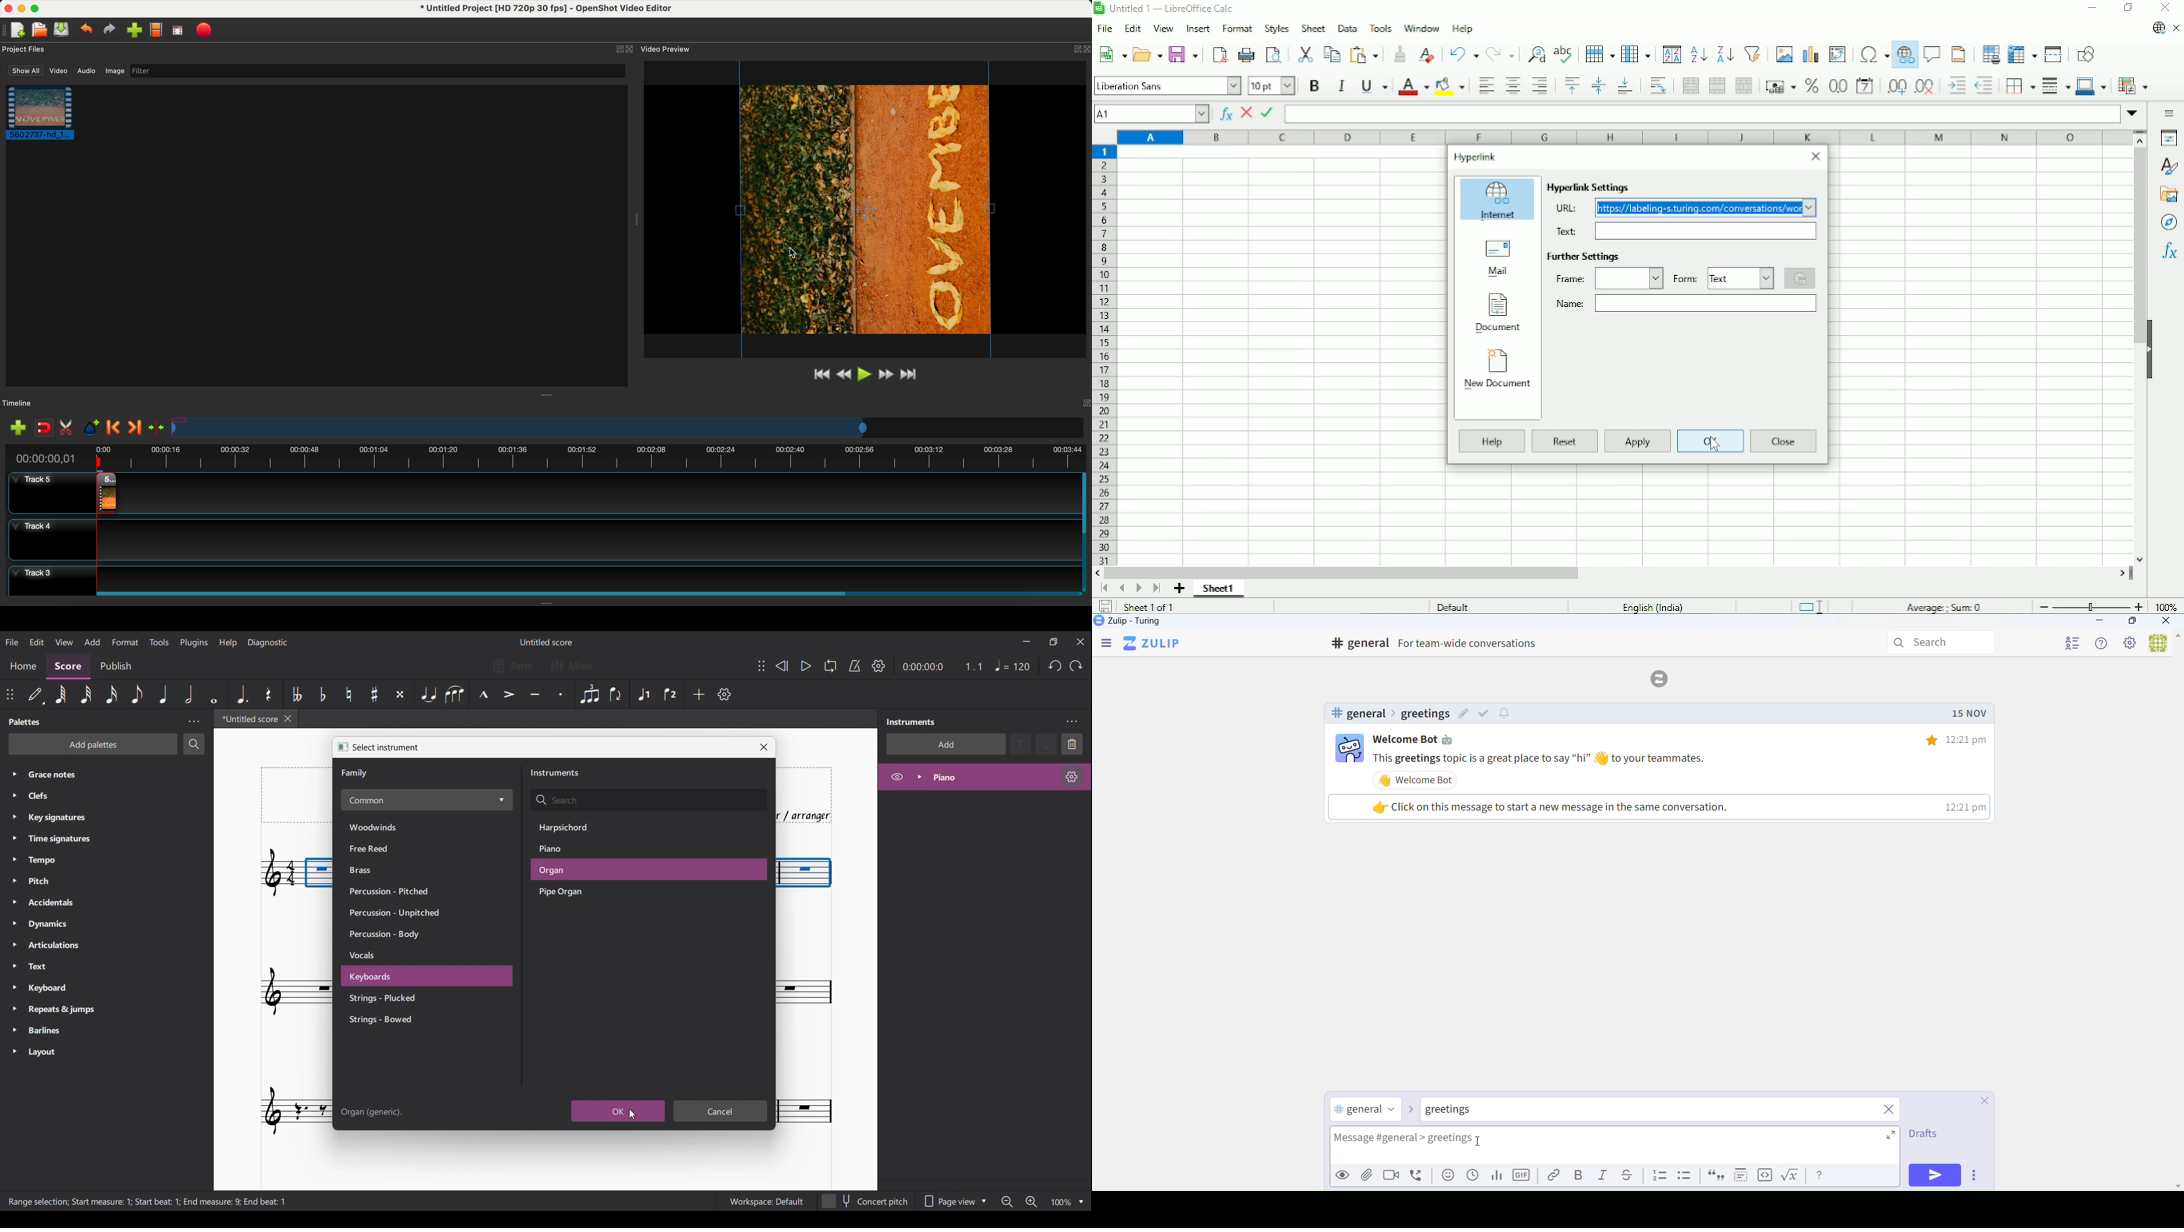  What do you see at coordinates (1866, 86) in the screenshot?
I see `Format as date` at bounding box center [1866, 86].